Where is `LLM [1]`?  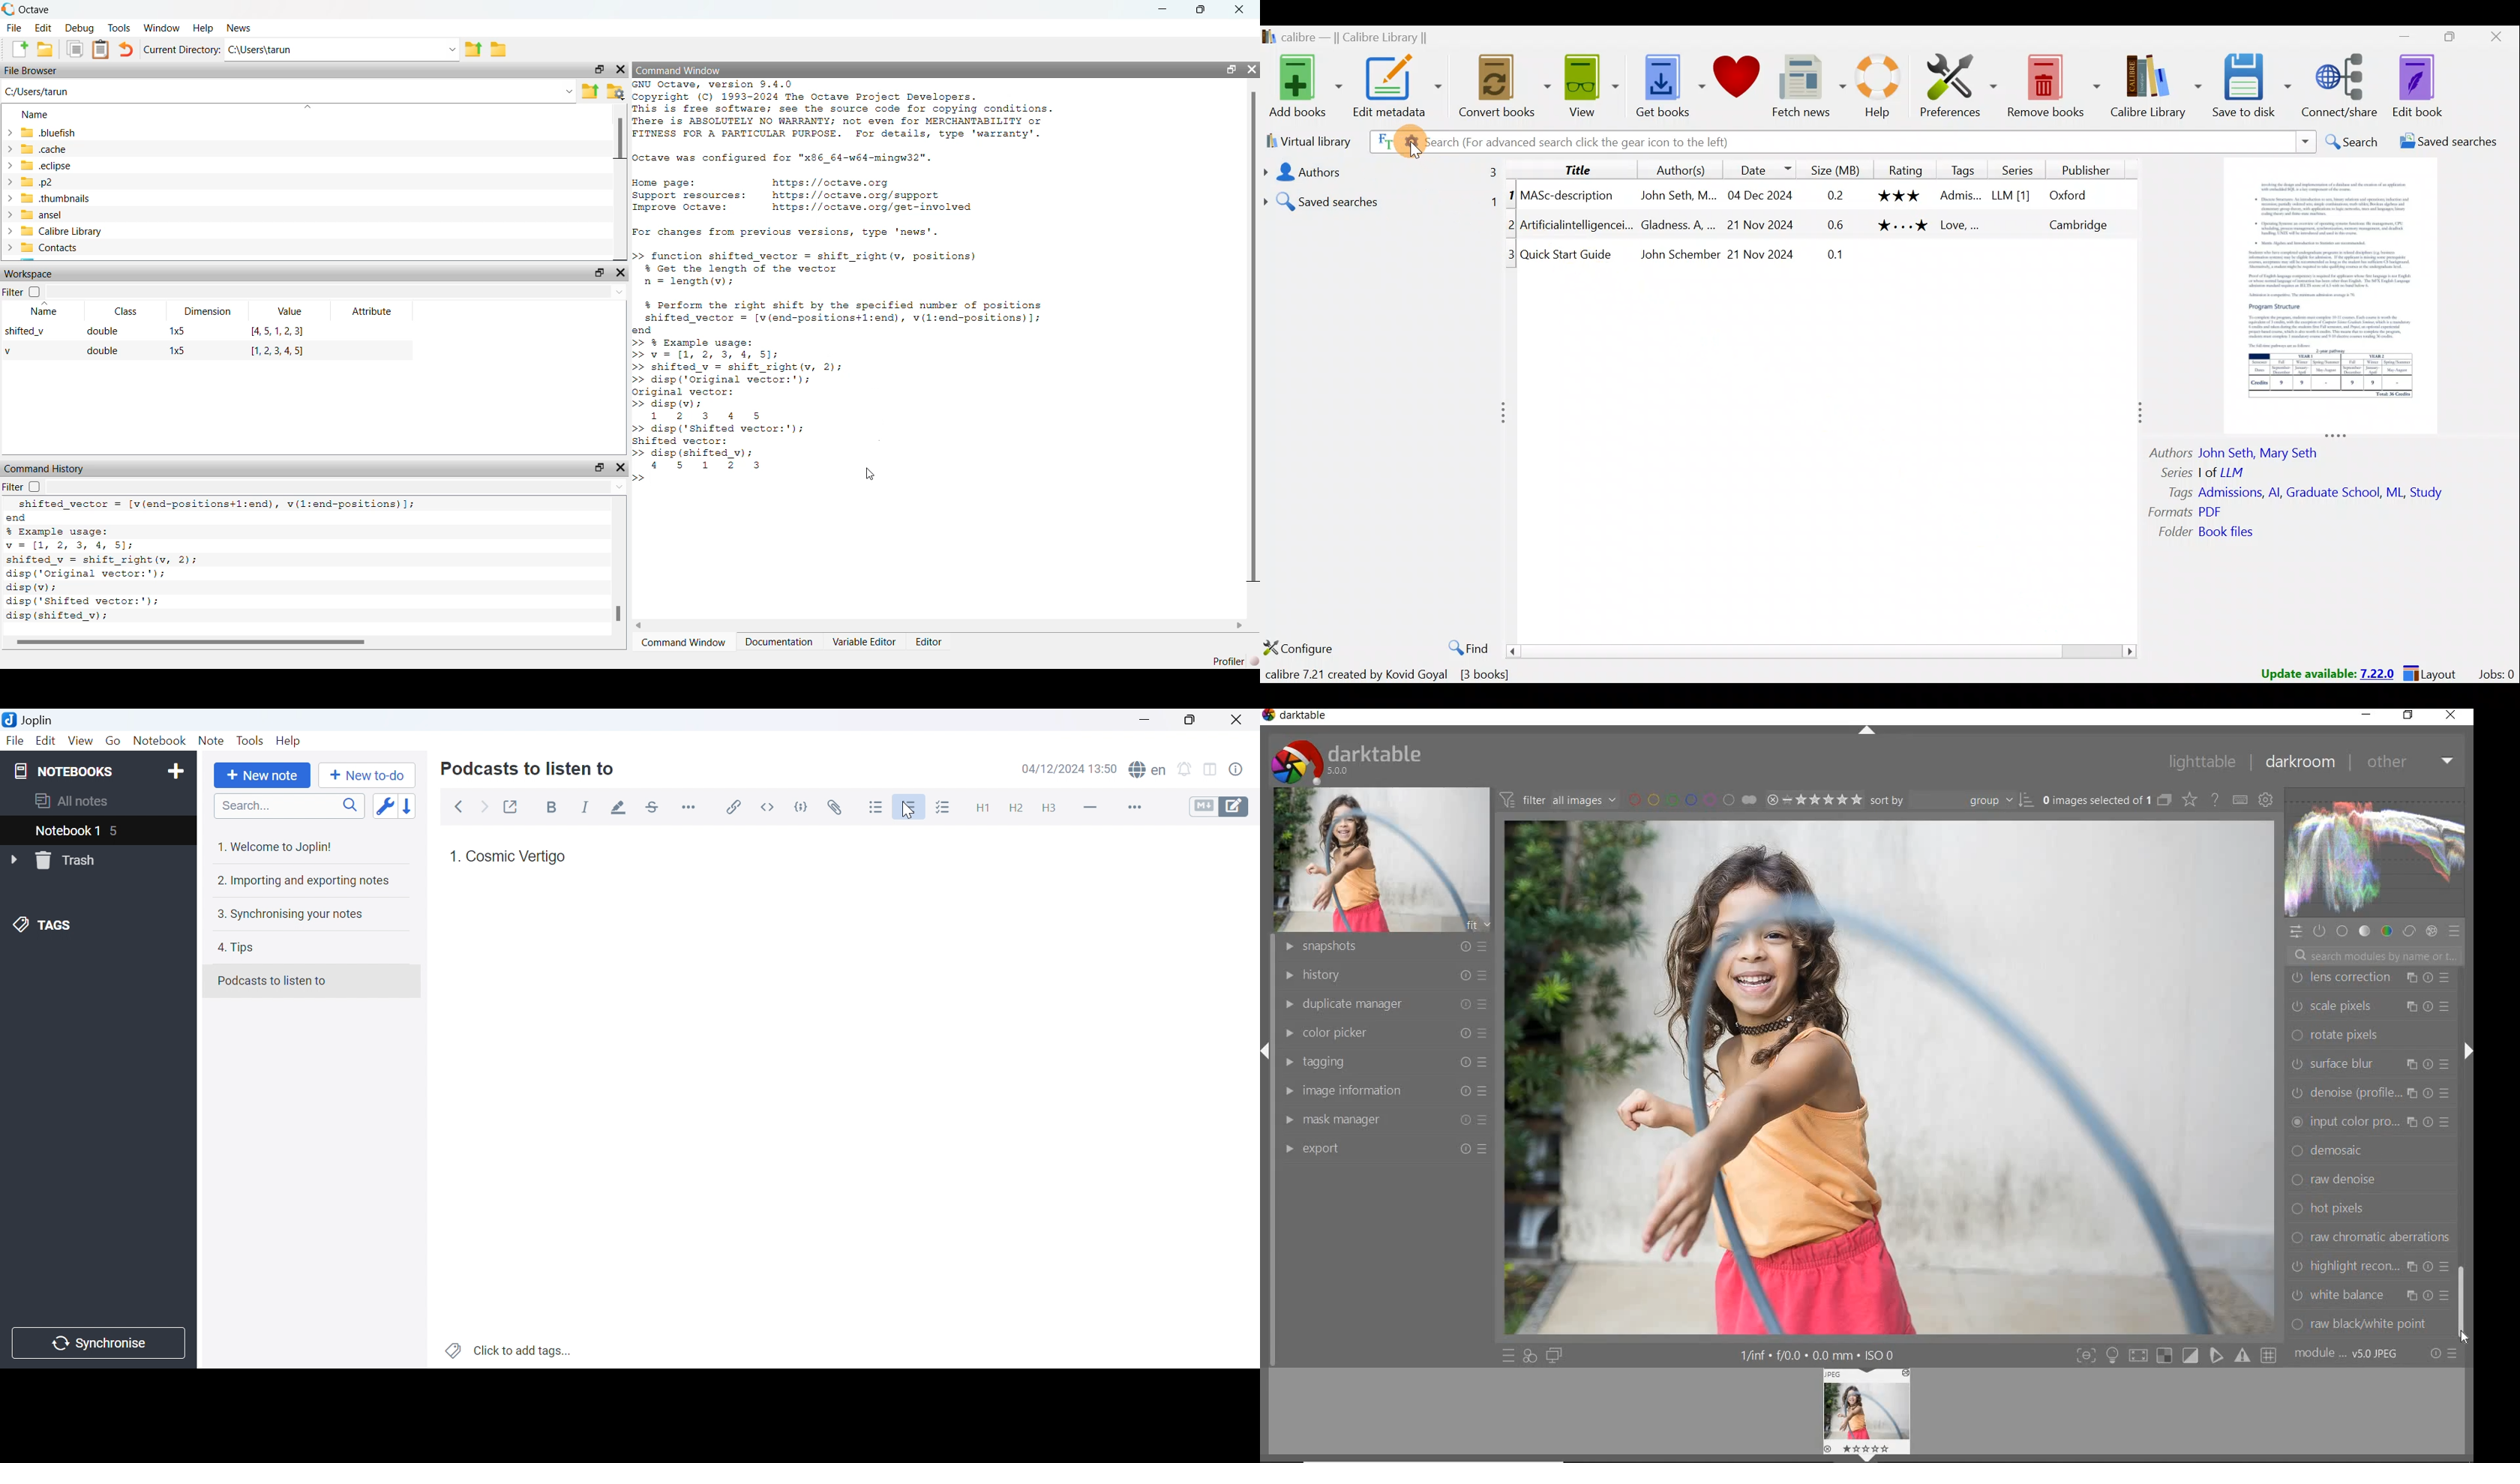 LLM [1] is located at coordinates (2009, 197).